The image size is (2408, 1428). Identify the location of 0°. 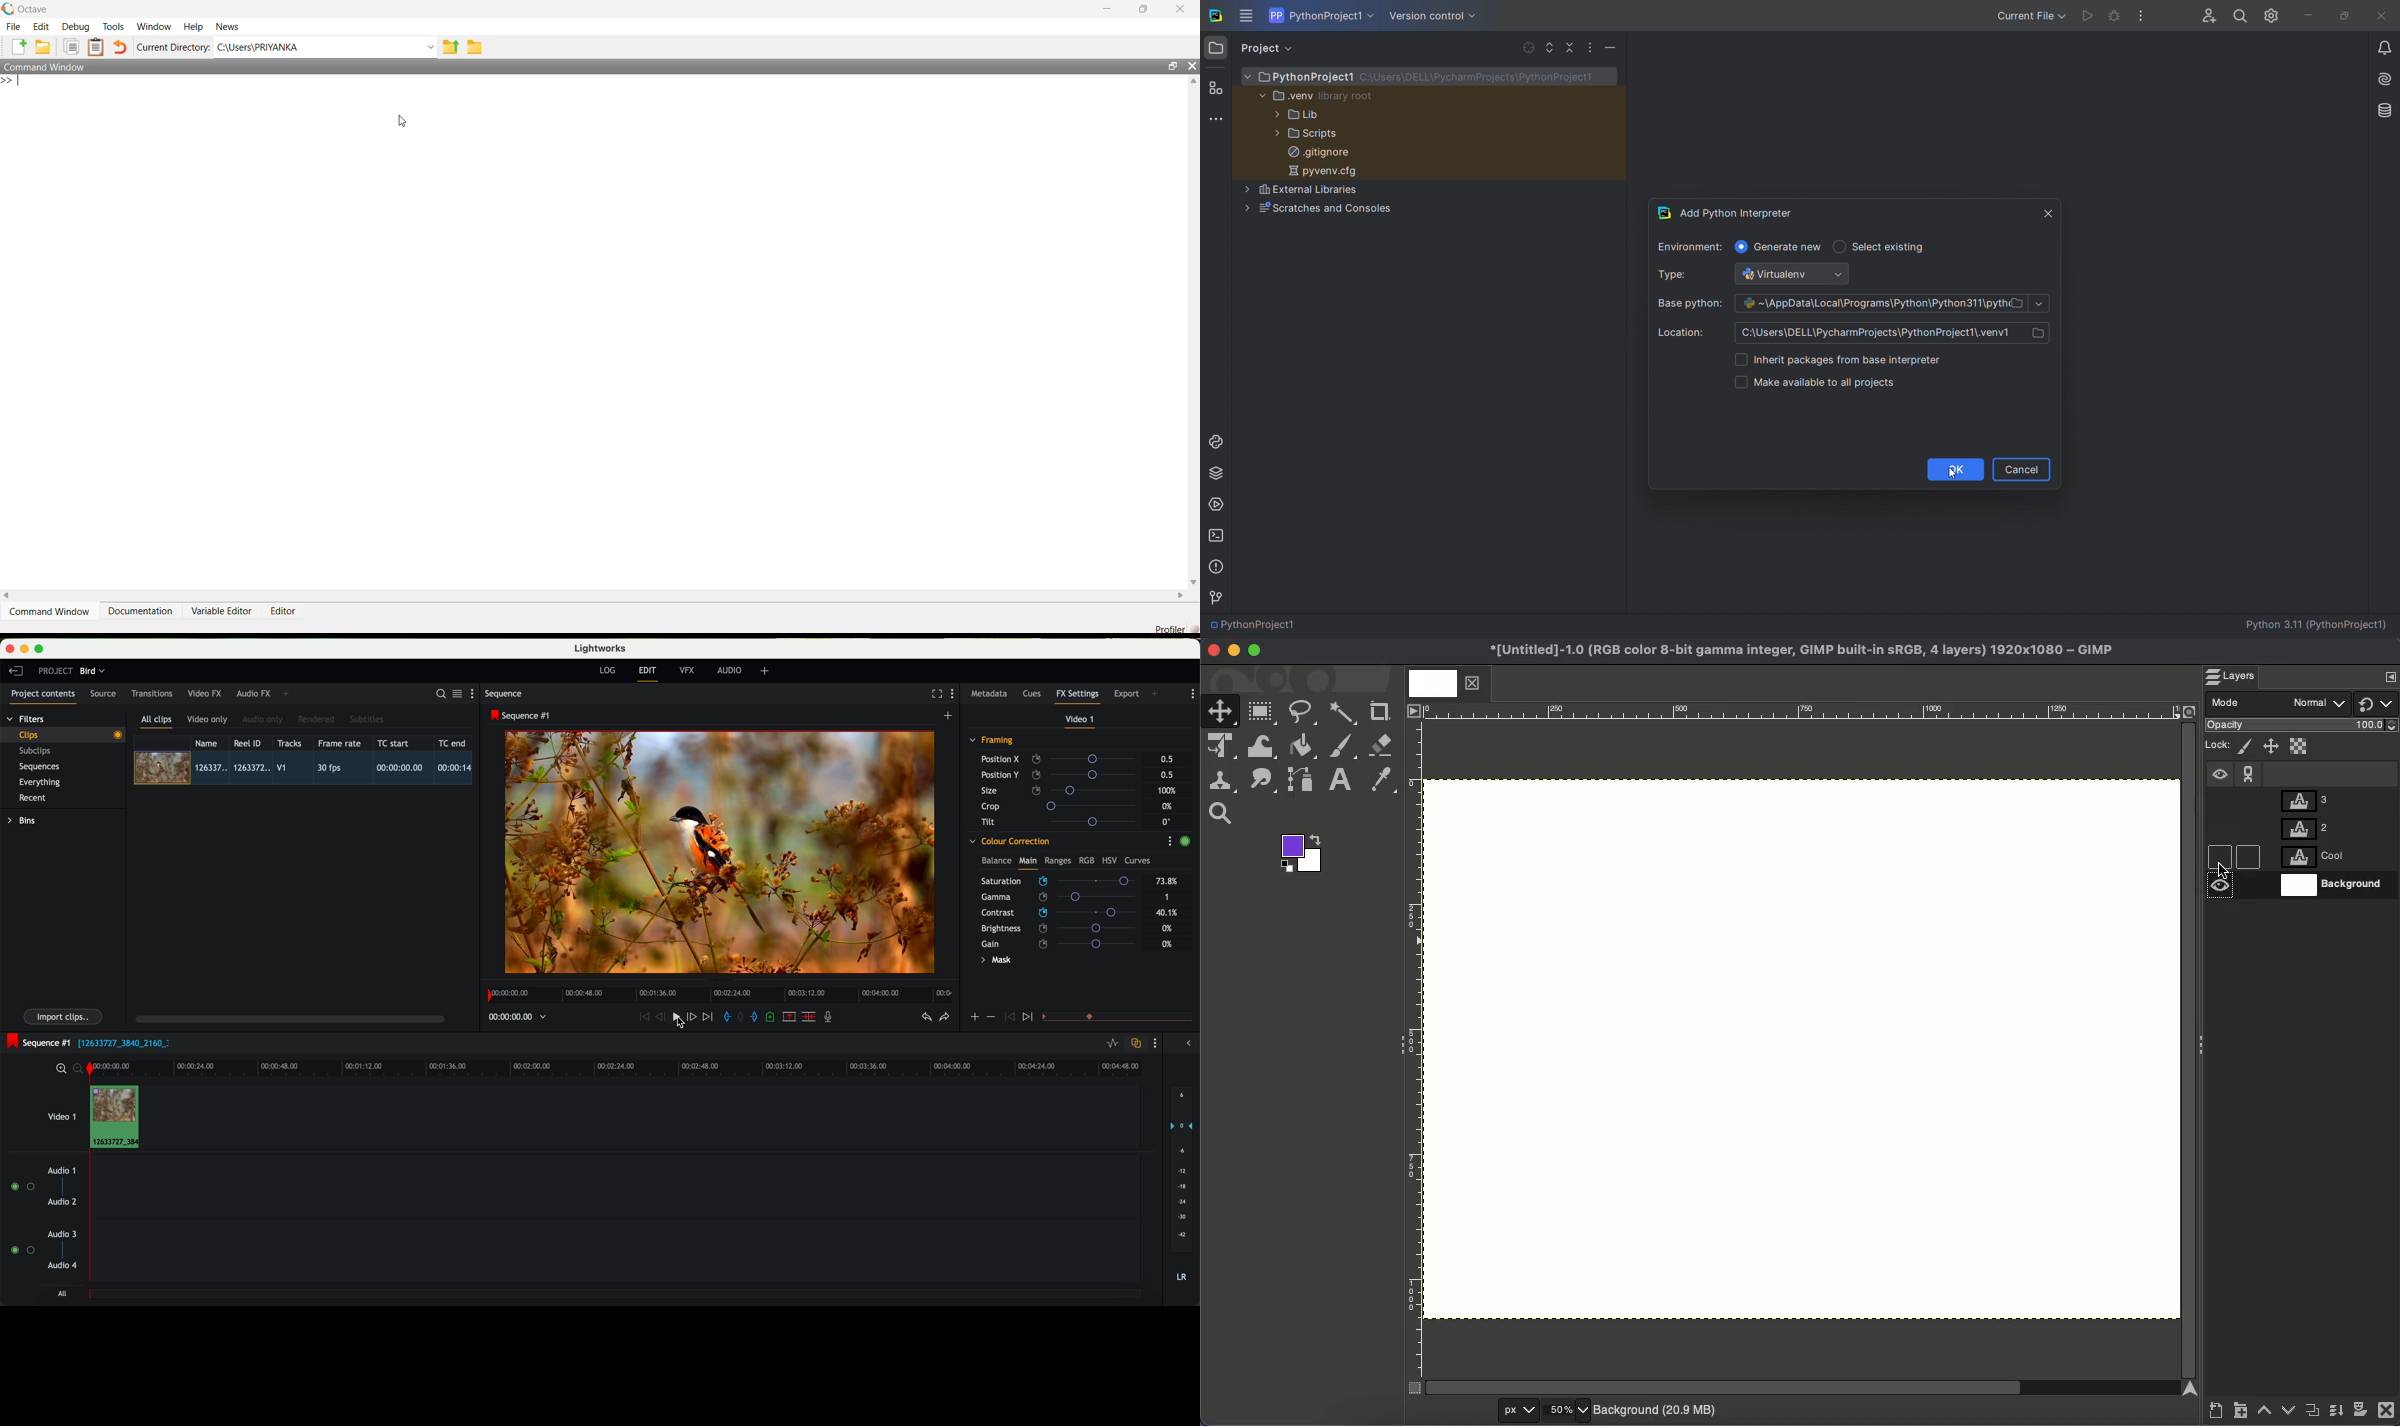
(1167, 822).